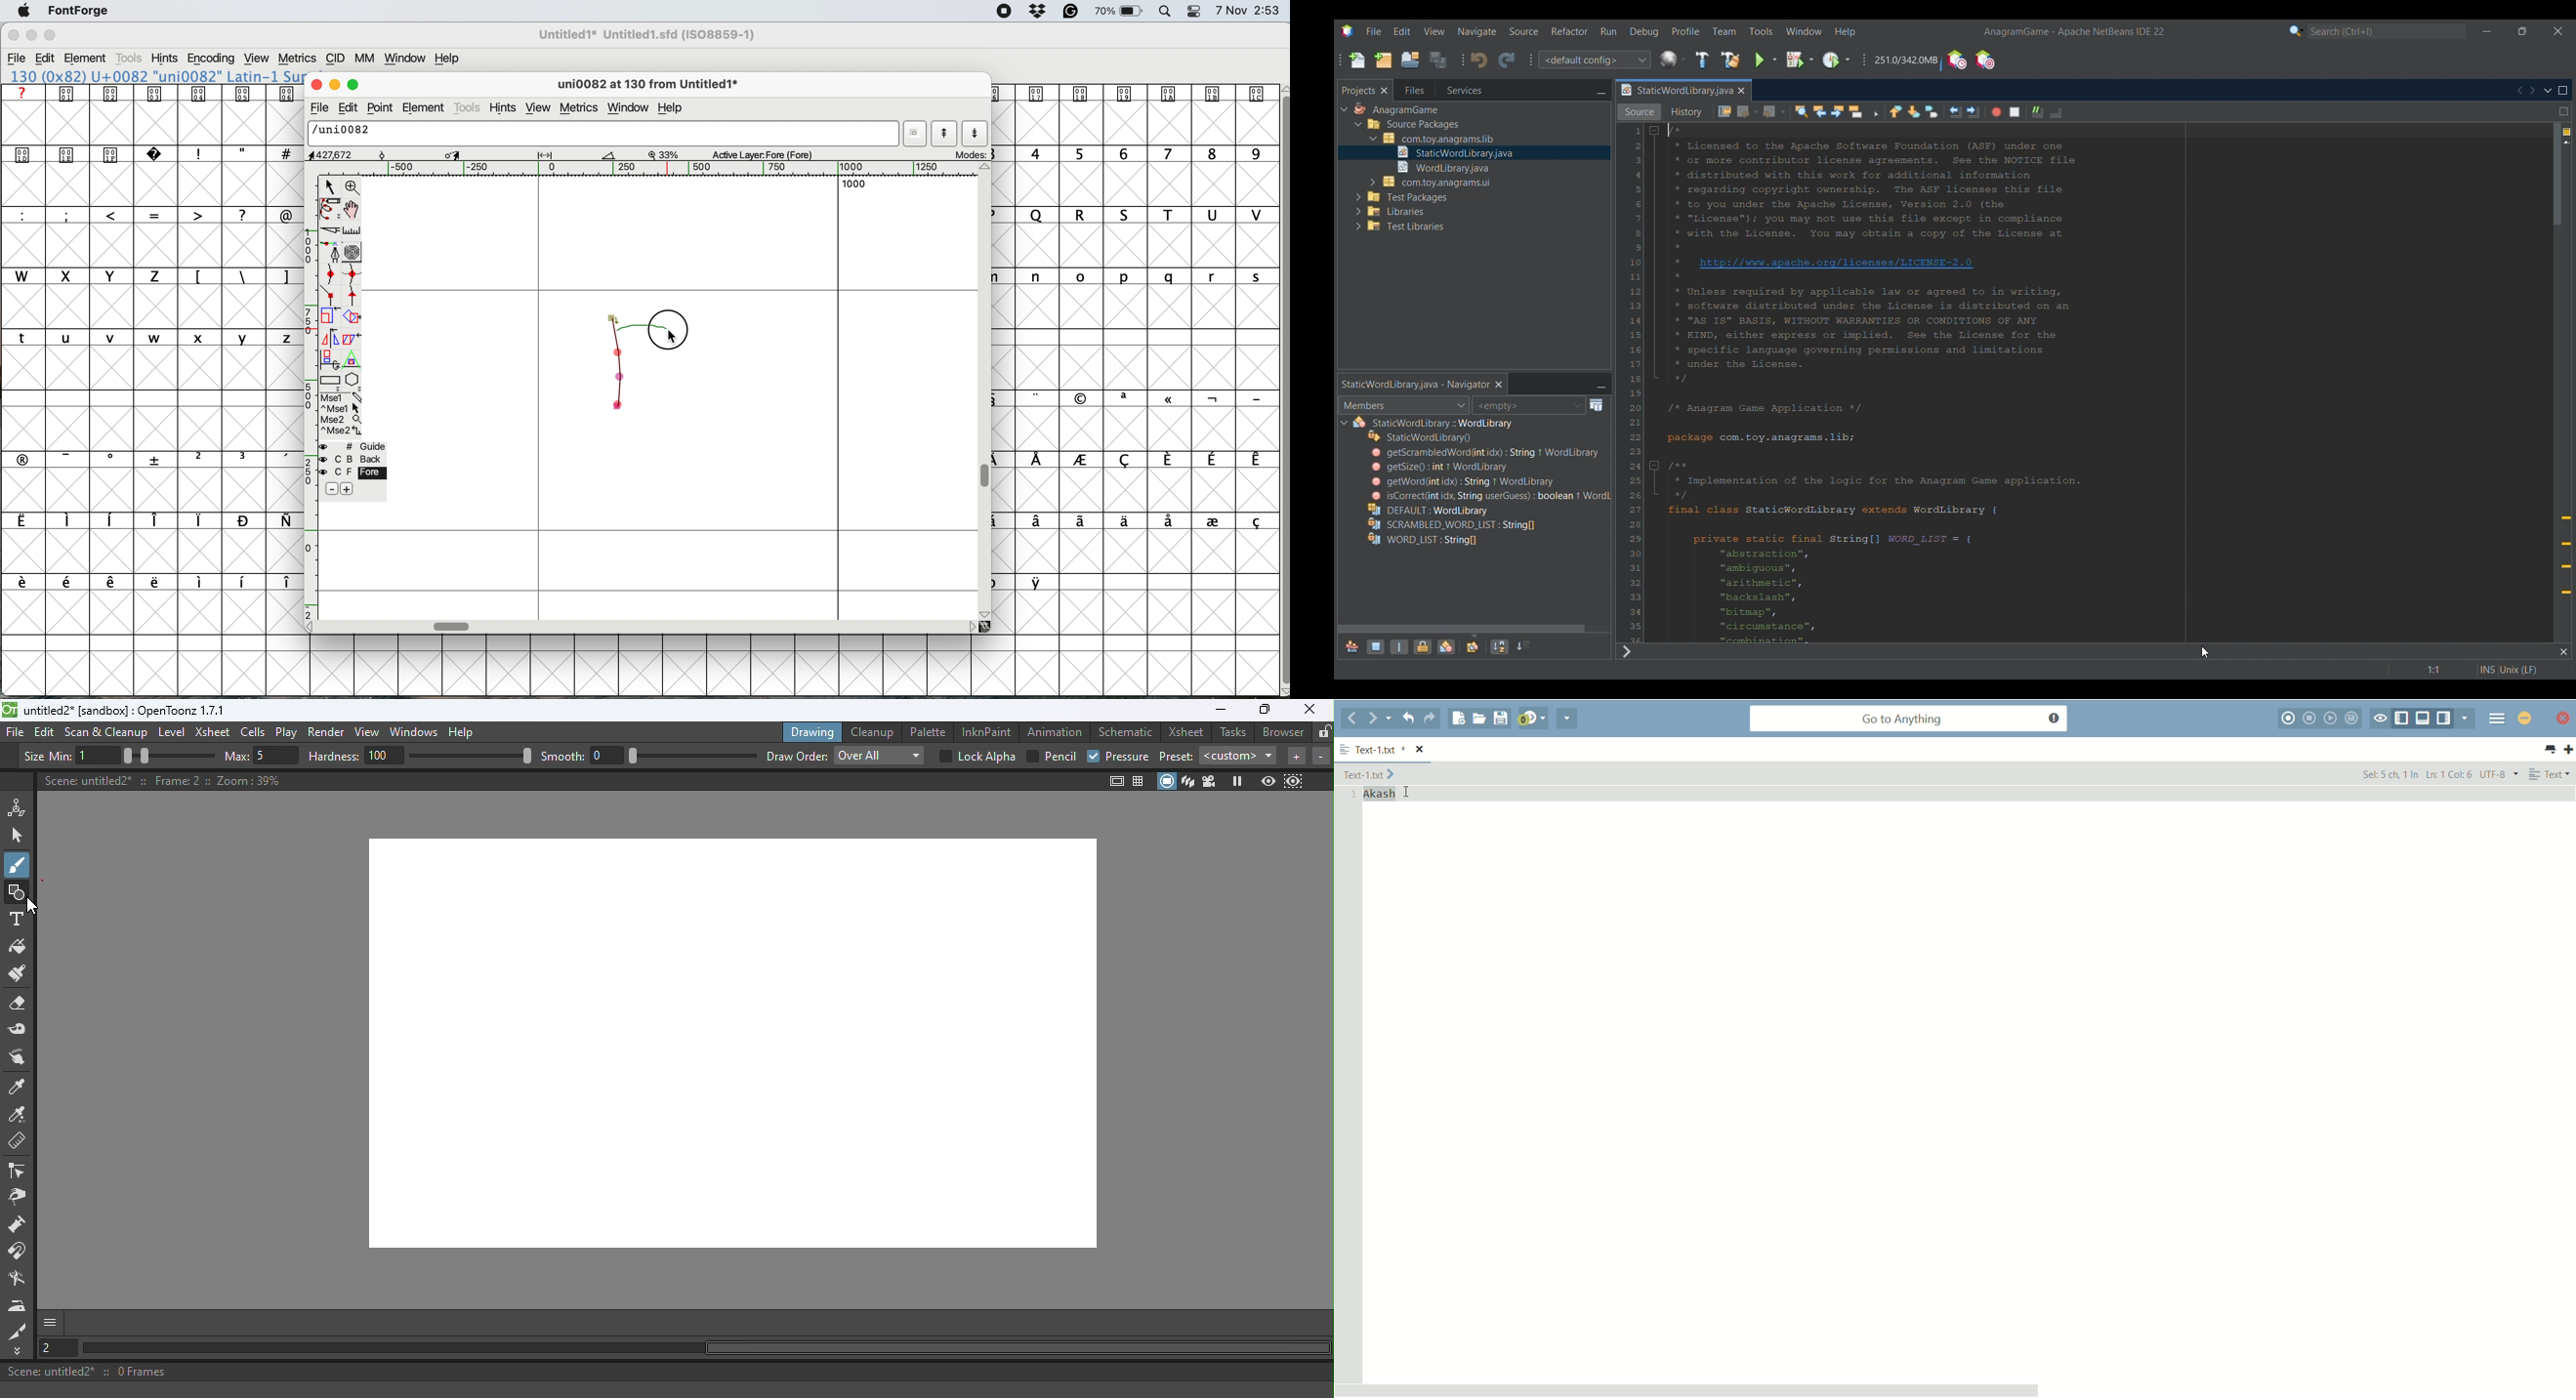 Image resolution: width=2576 pixels, height=1400 pixels. What do you see at coordinates (1421, 750) in the screenshot?
I see `close file` at bounding box center [1421, 750].